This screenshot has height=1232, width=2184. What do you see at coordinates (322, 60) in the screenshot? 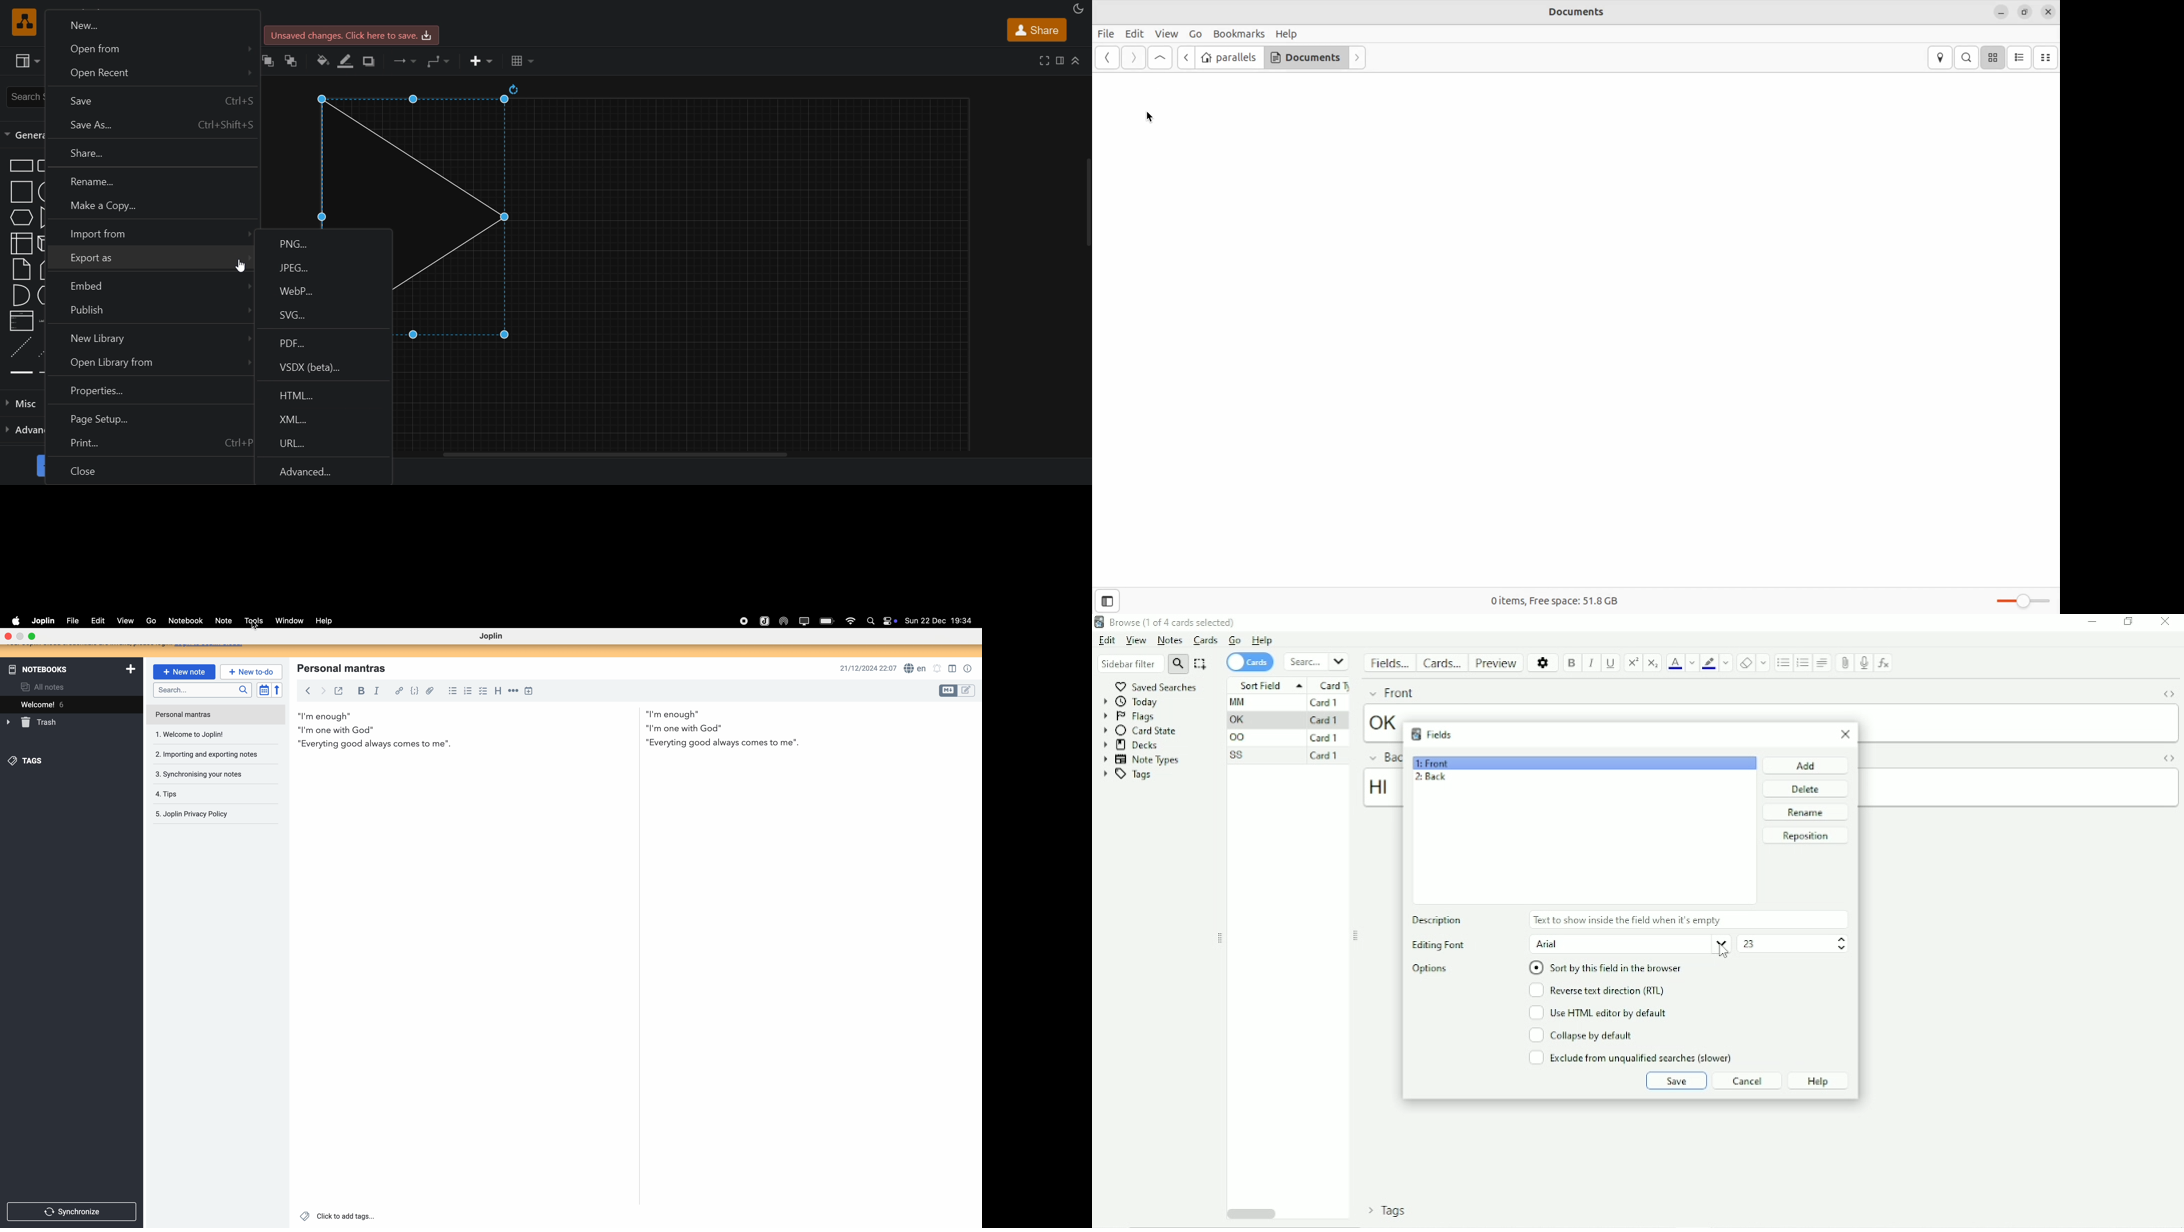
I see `fill color` at bounding box center [322, 60].